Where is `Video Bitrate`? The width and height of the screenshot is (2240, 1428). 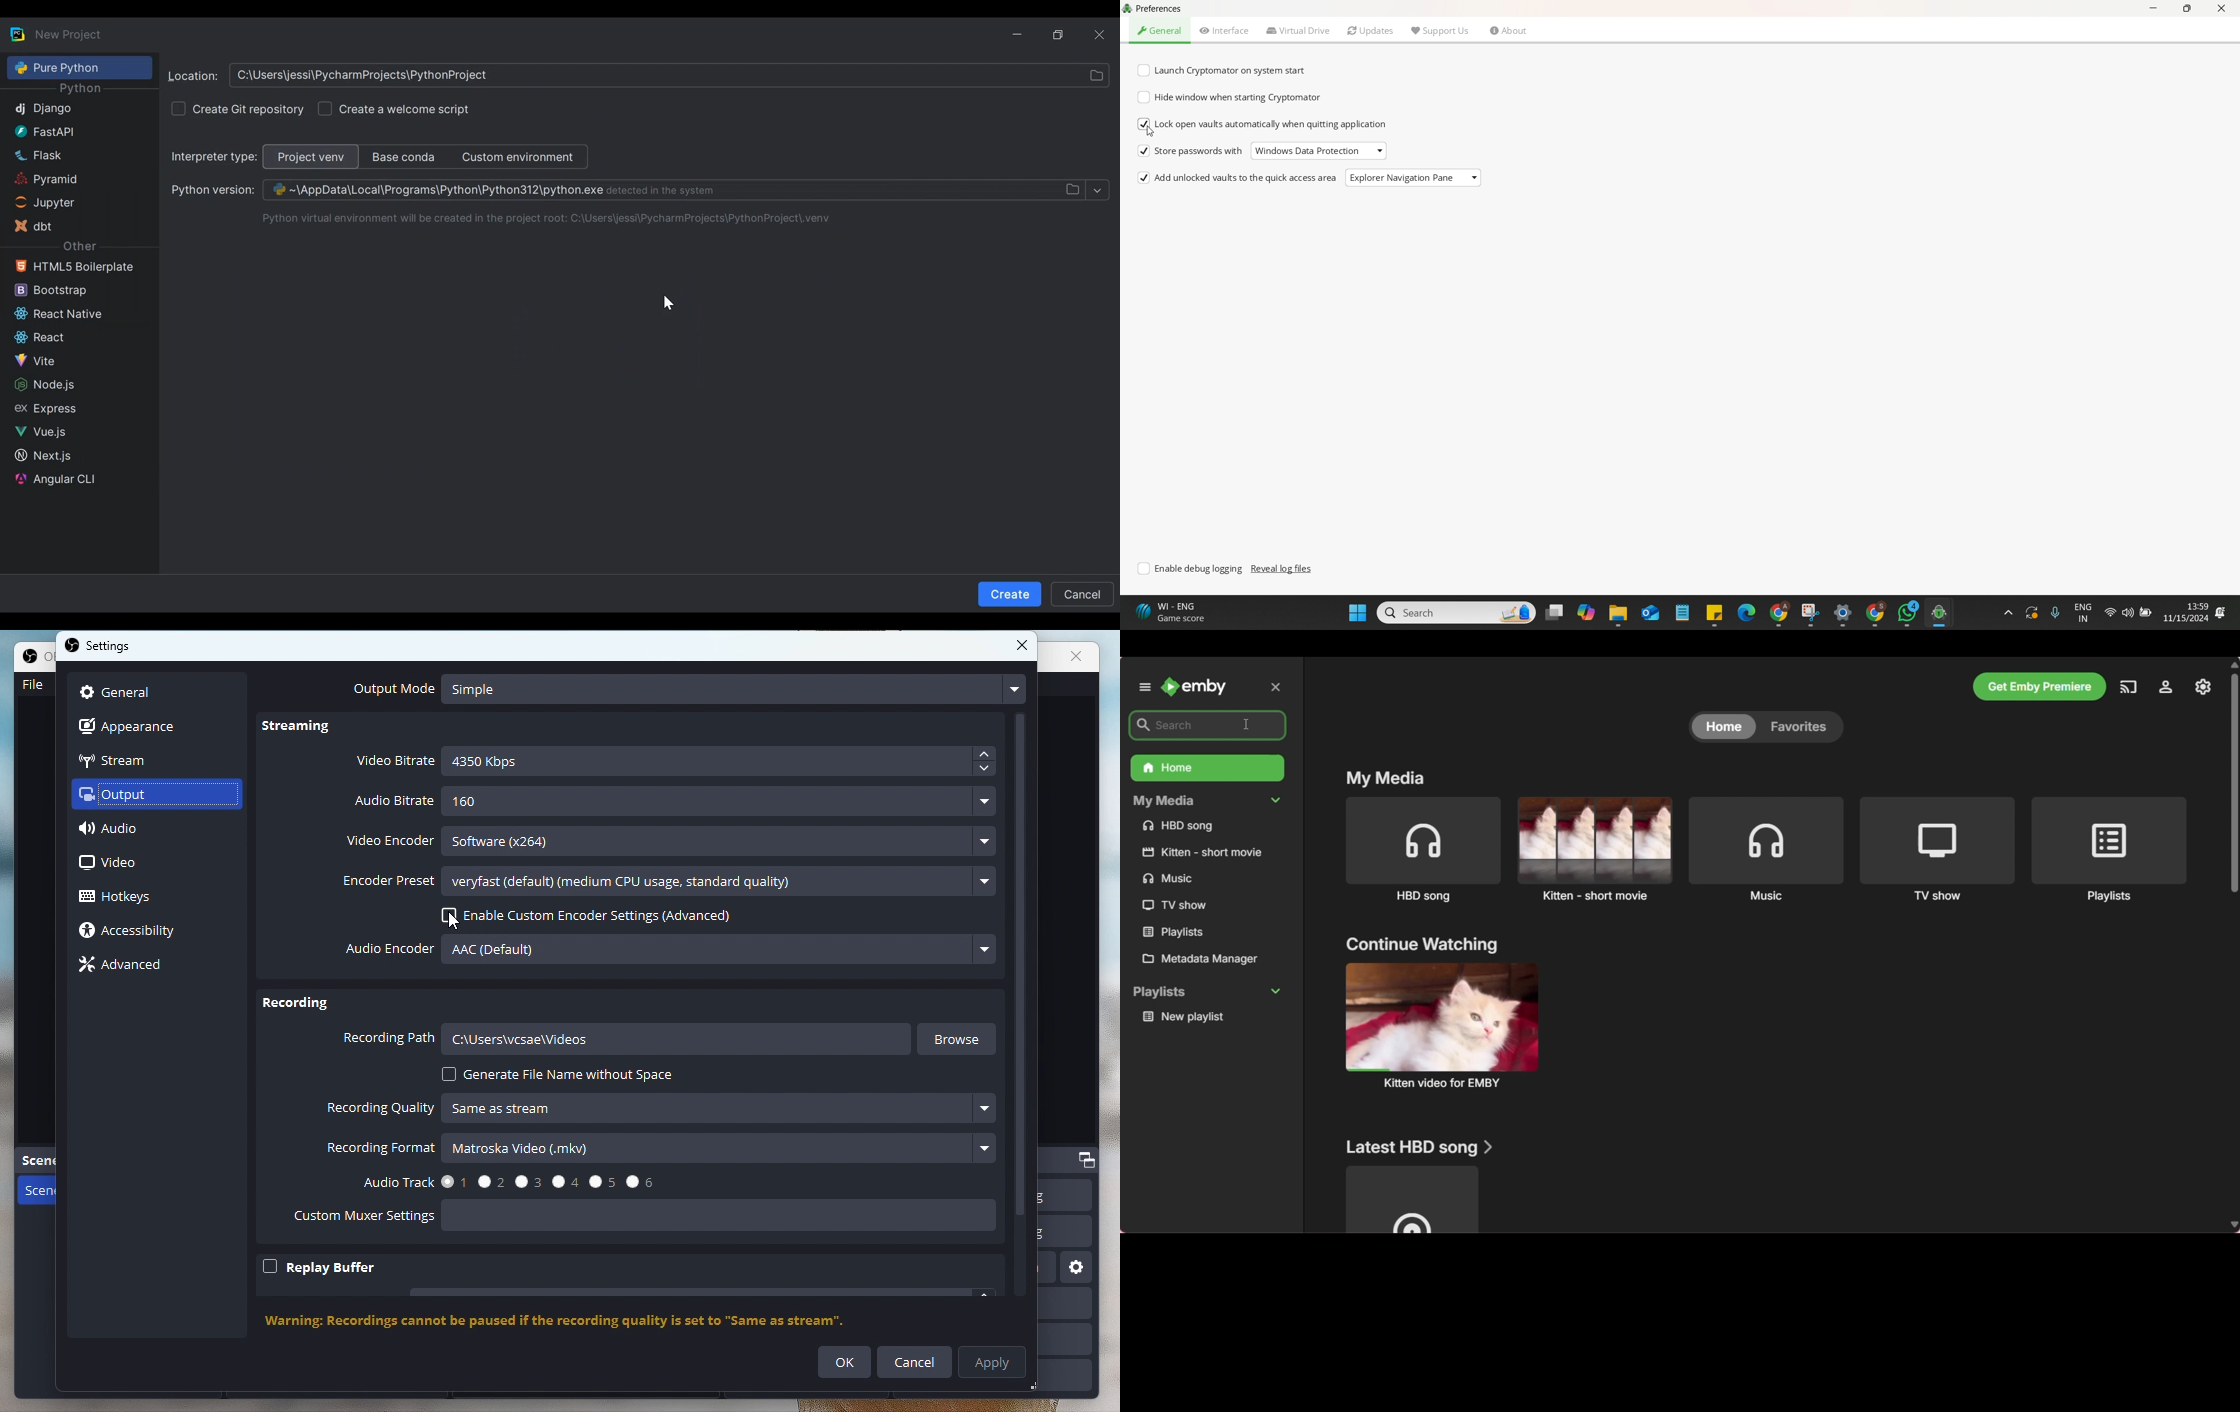
Video Bitrate is located at coordinates (677, 763).